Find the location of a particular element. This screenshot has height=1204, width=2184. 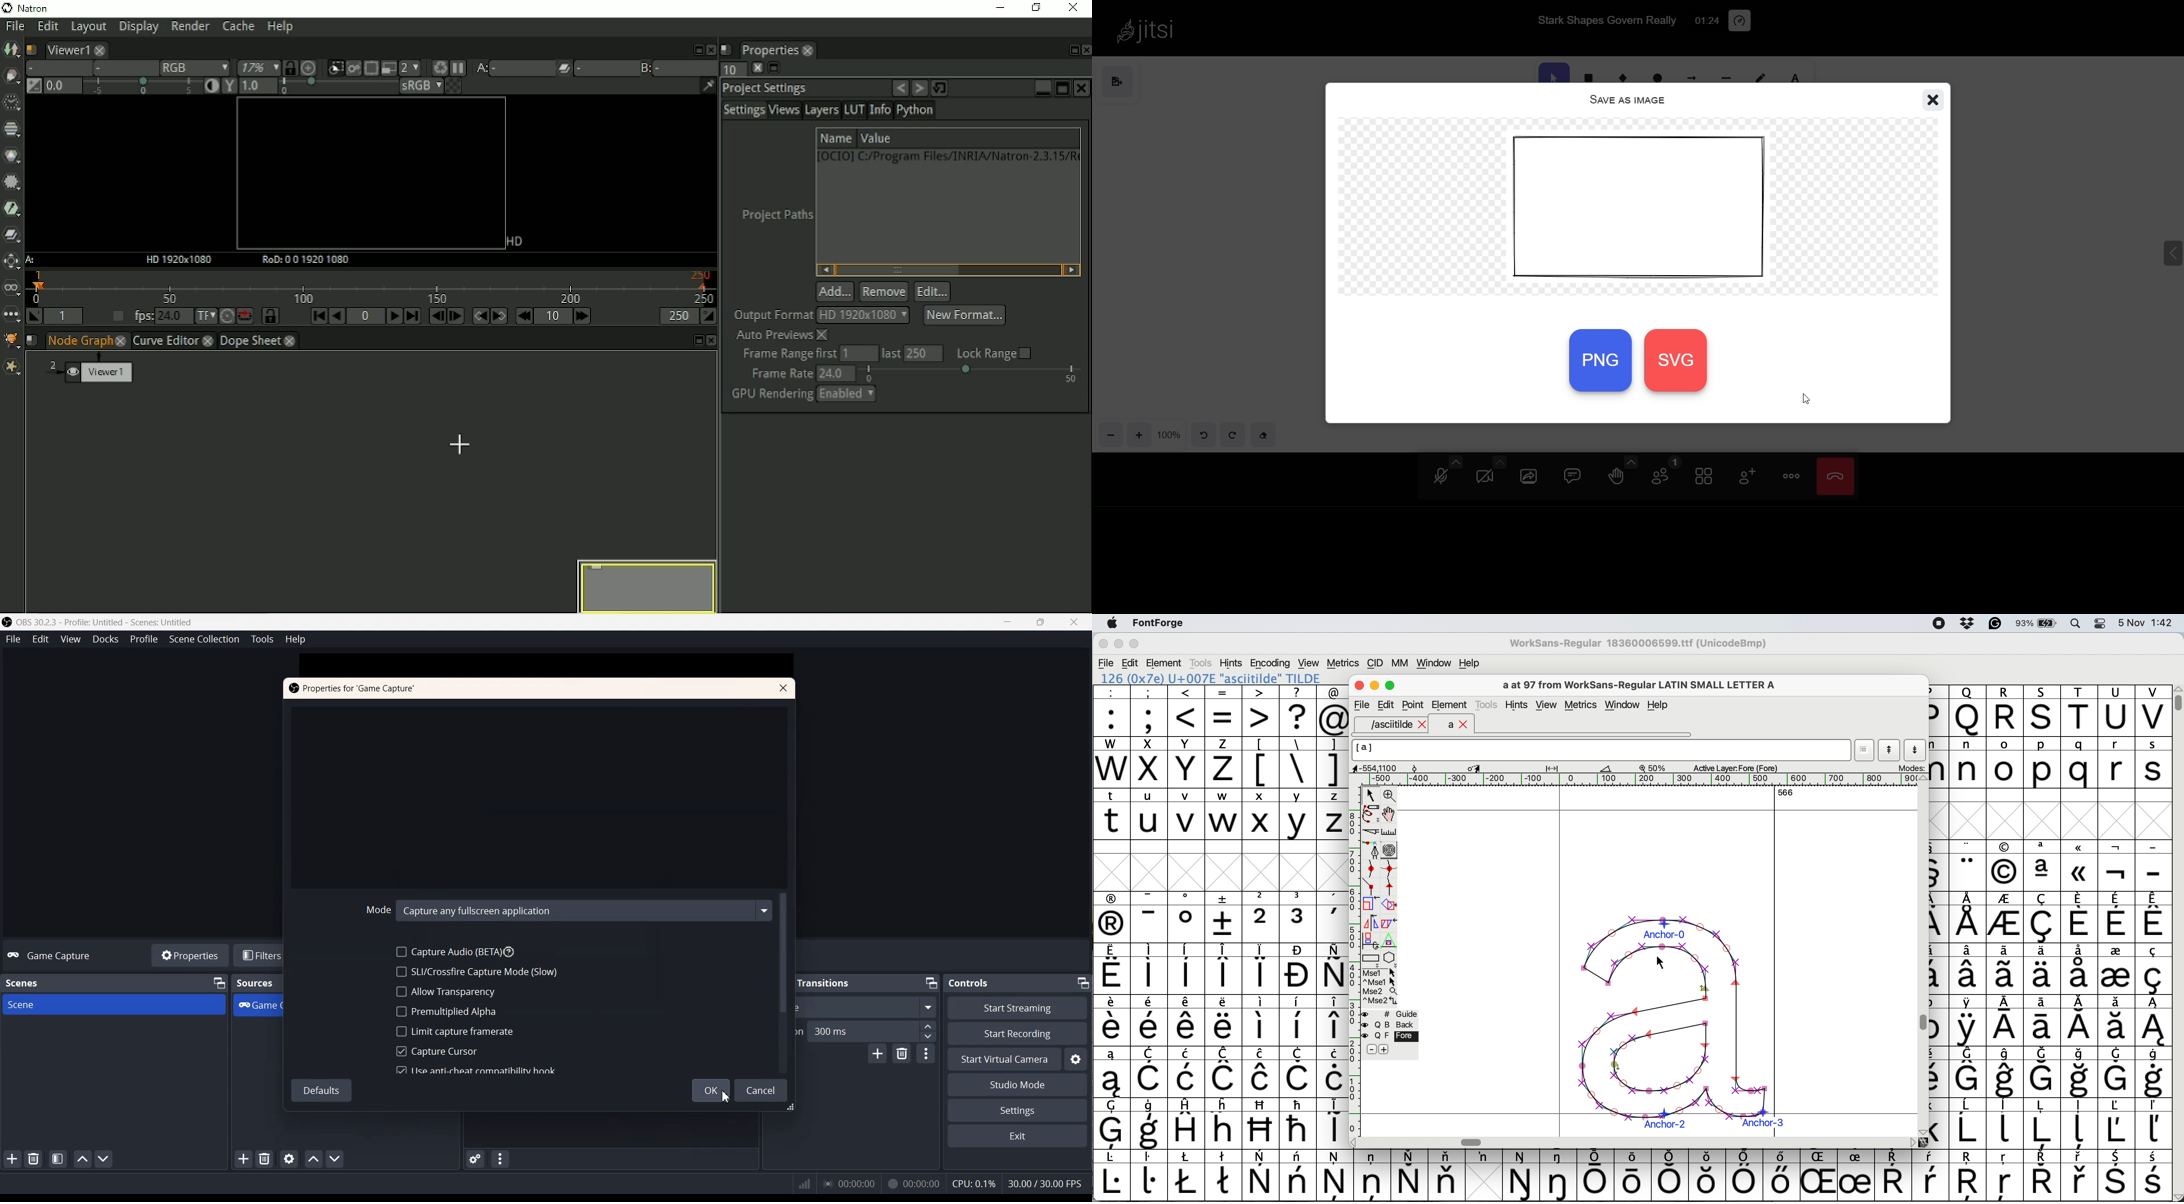

symbol is located at coordinates (1111, 1073).